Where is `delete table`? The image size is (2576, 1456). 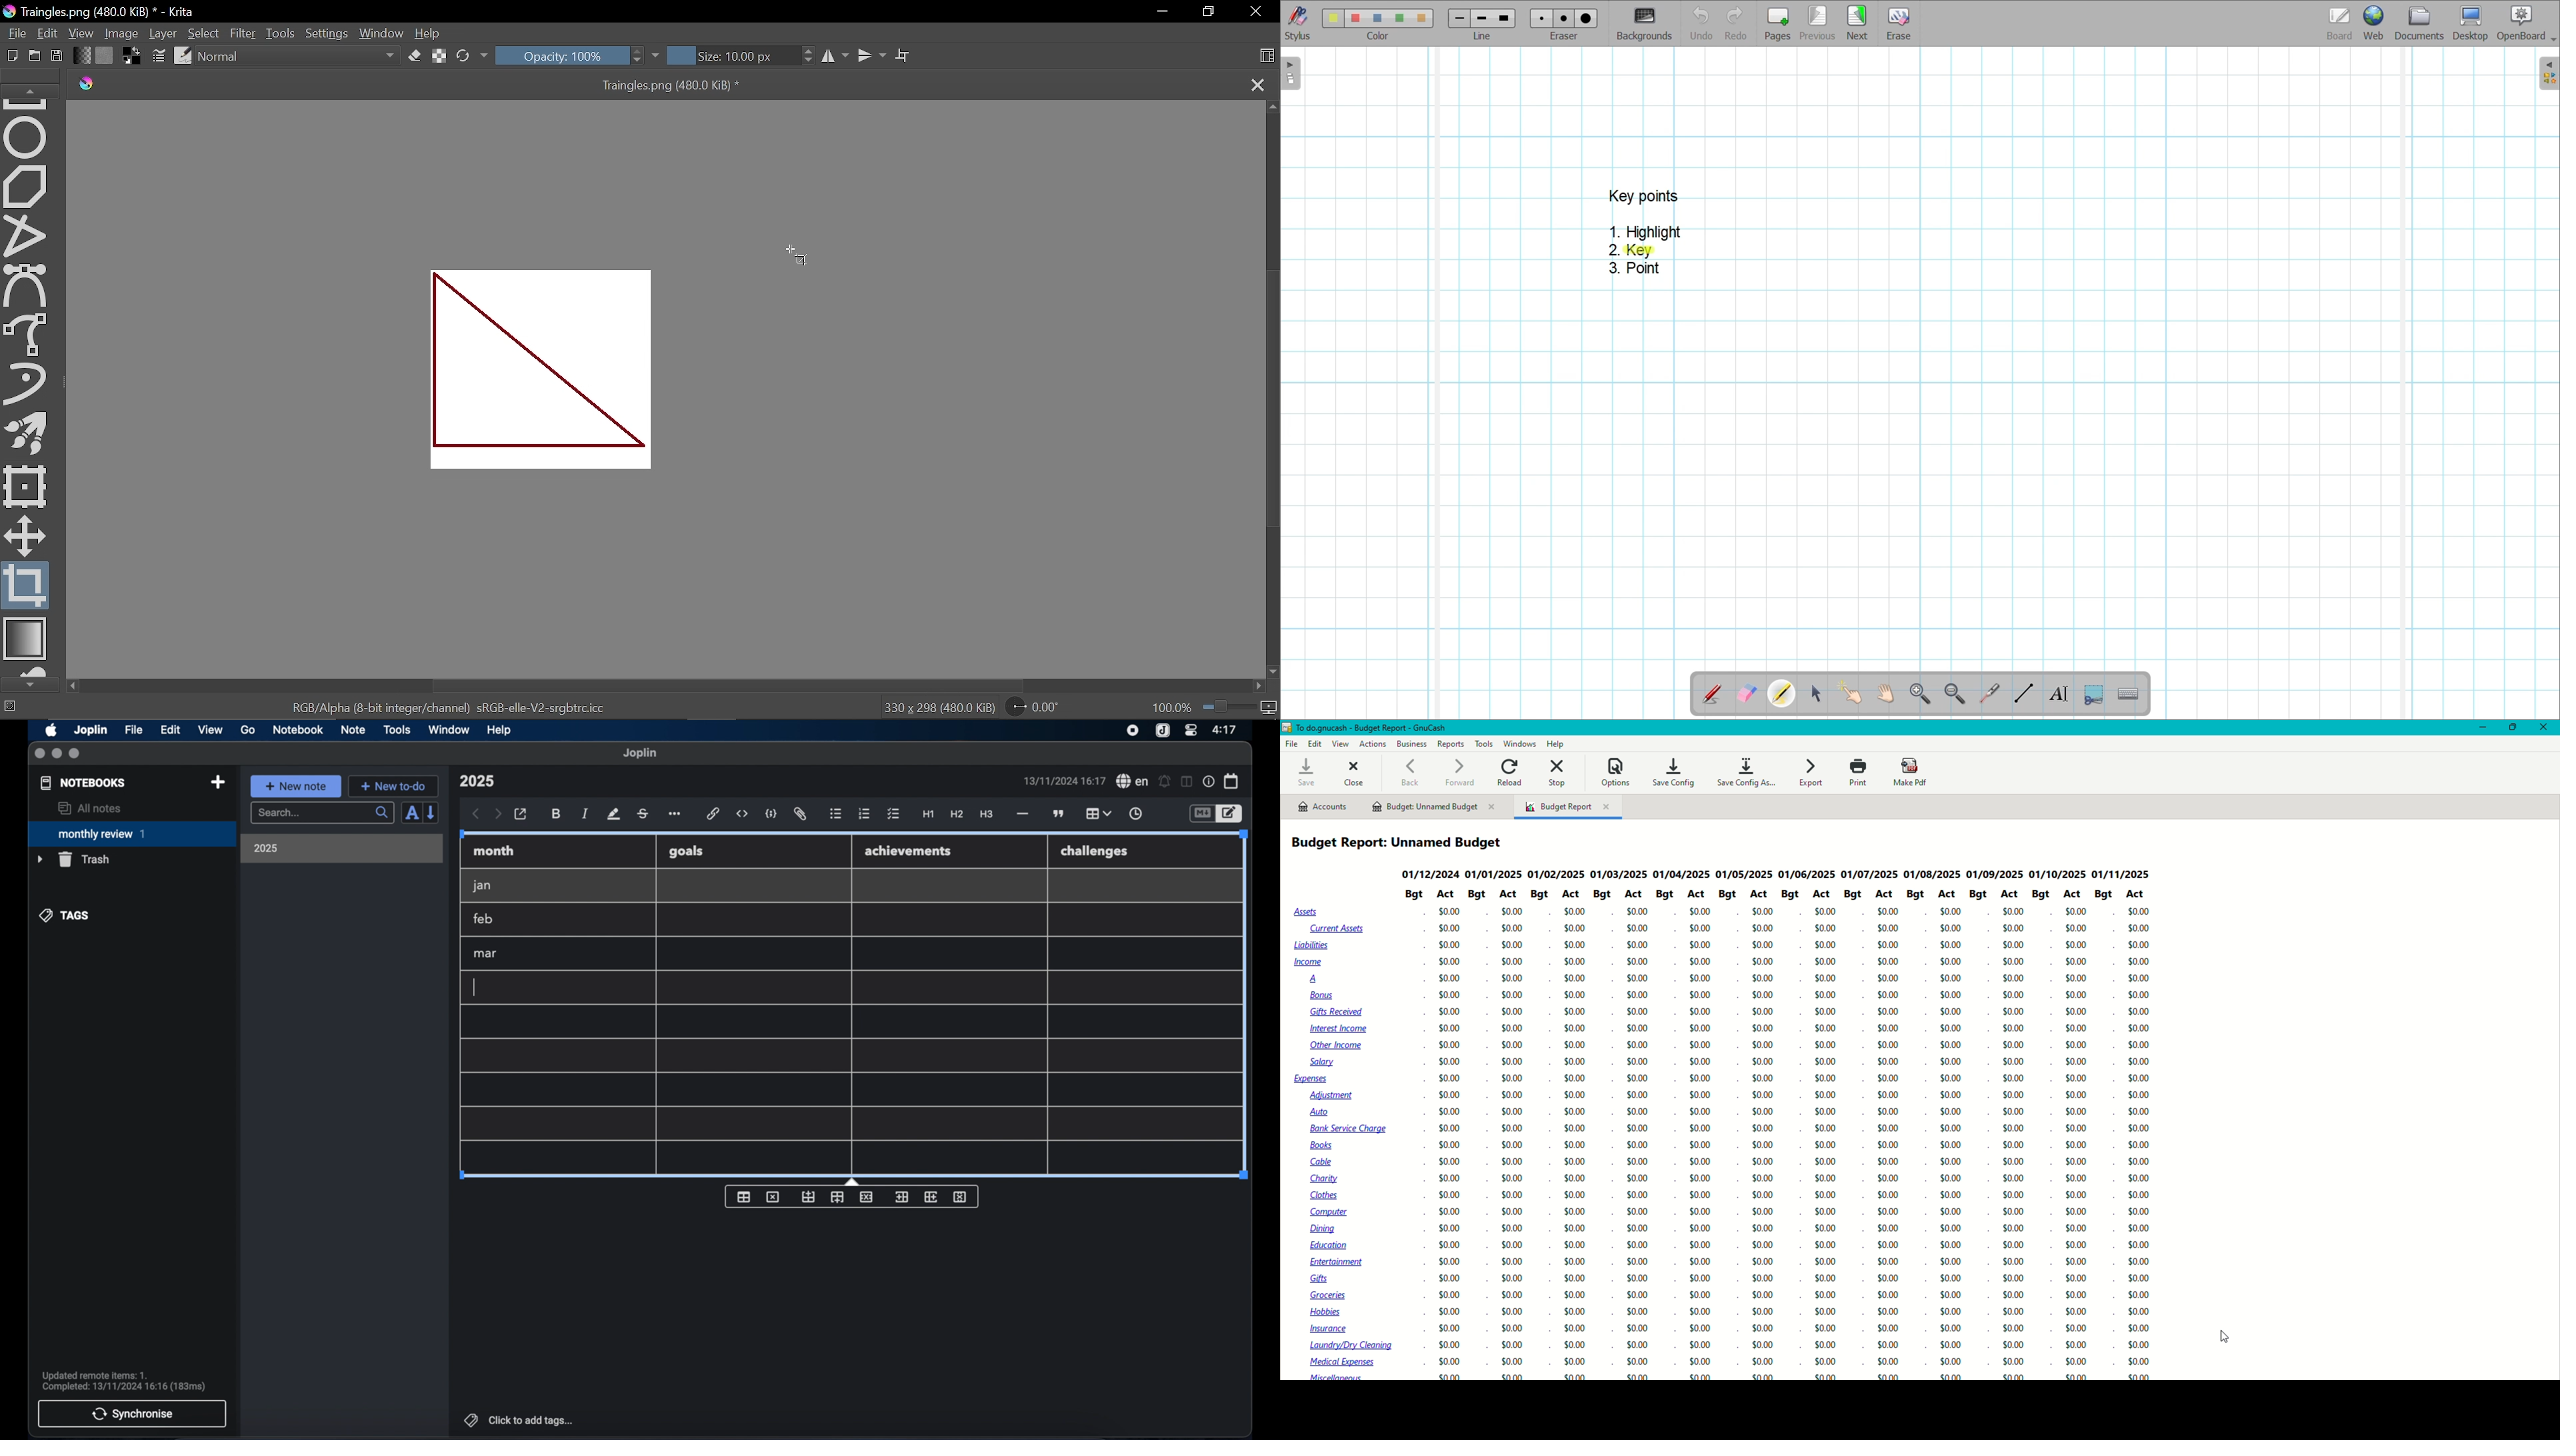 delete table is located at coordinates (773, 1197).